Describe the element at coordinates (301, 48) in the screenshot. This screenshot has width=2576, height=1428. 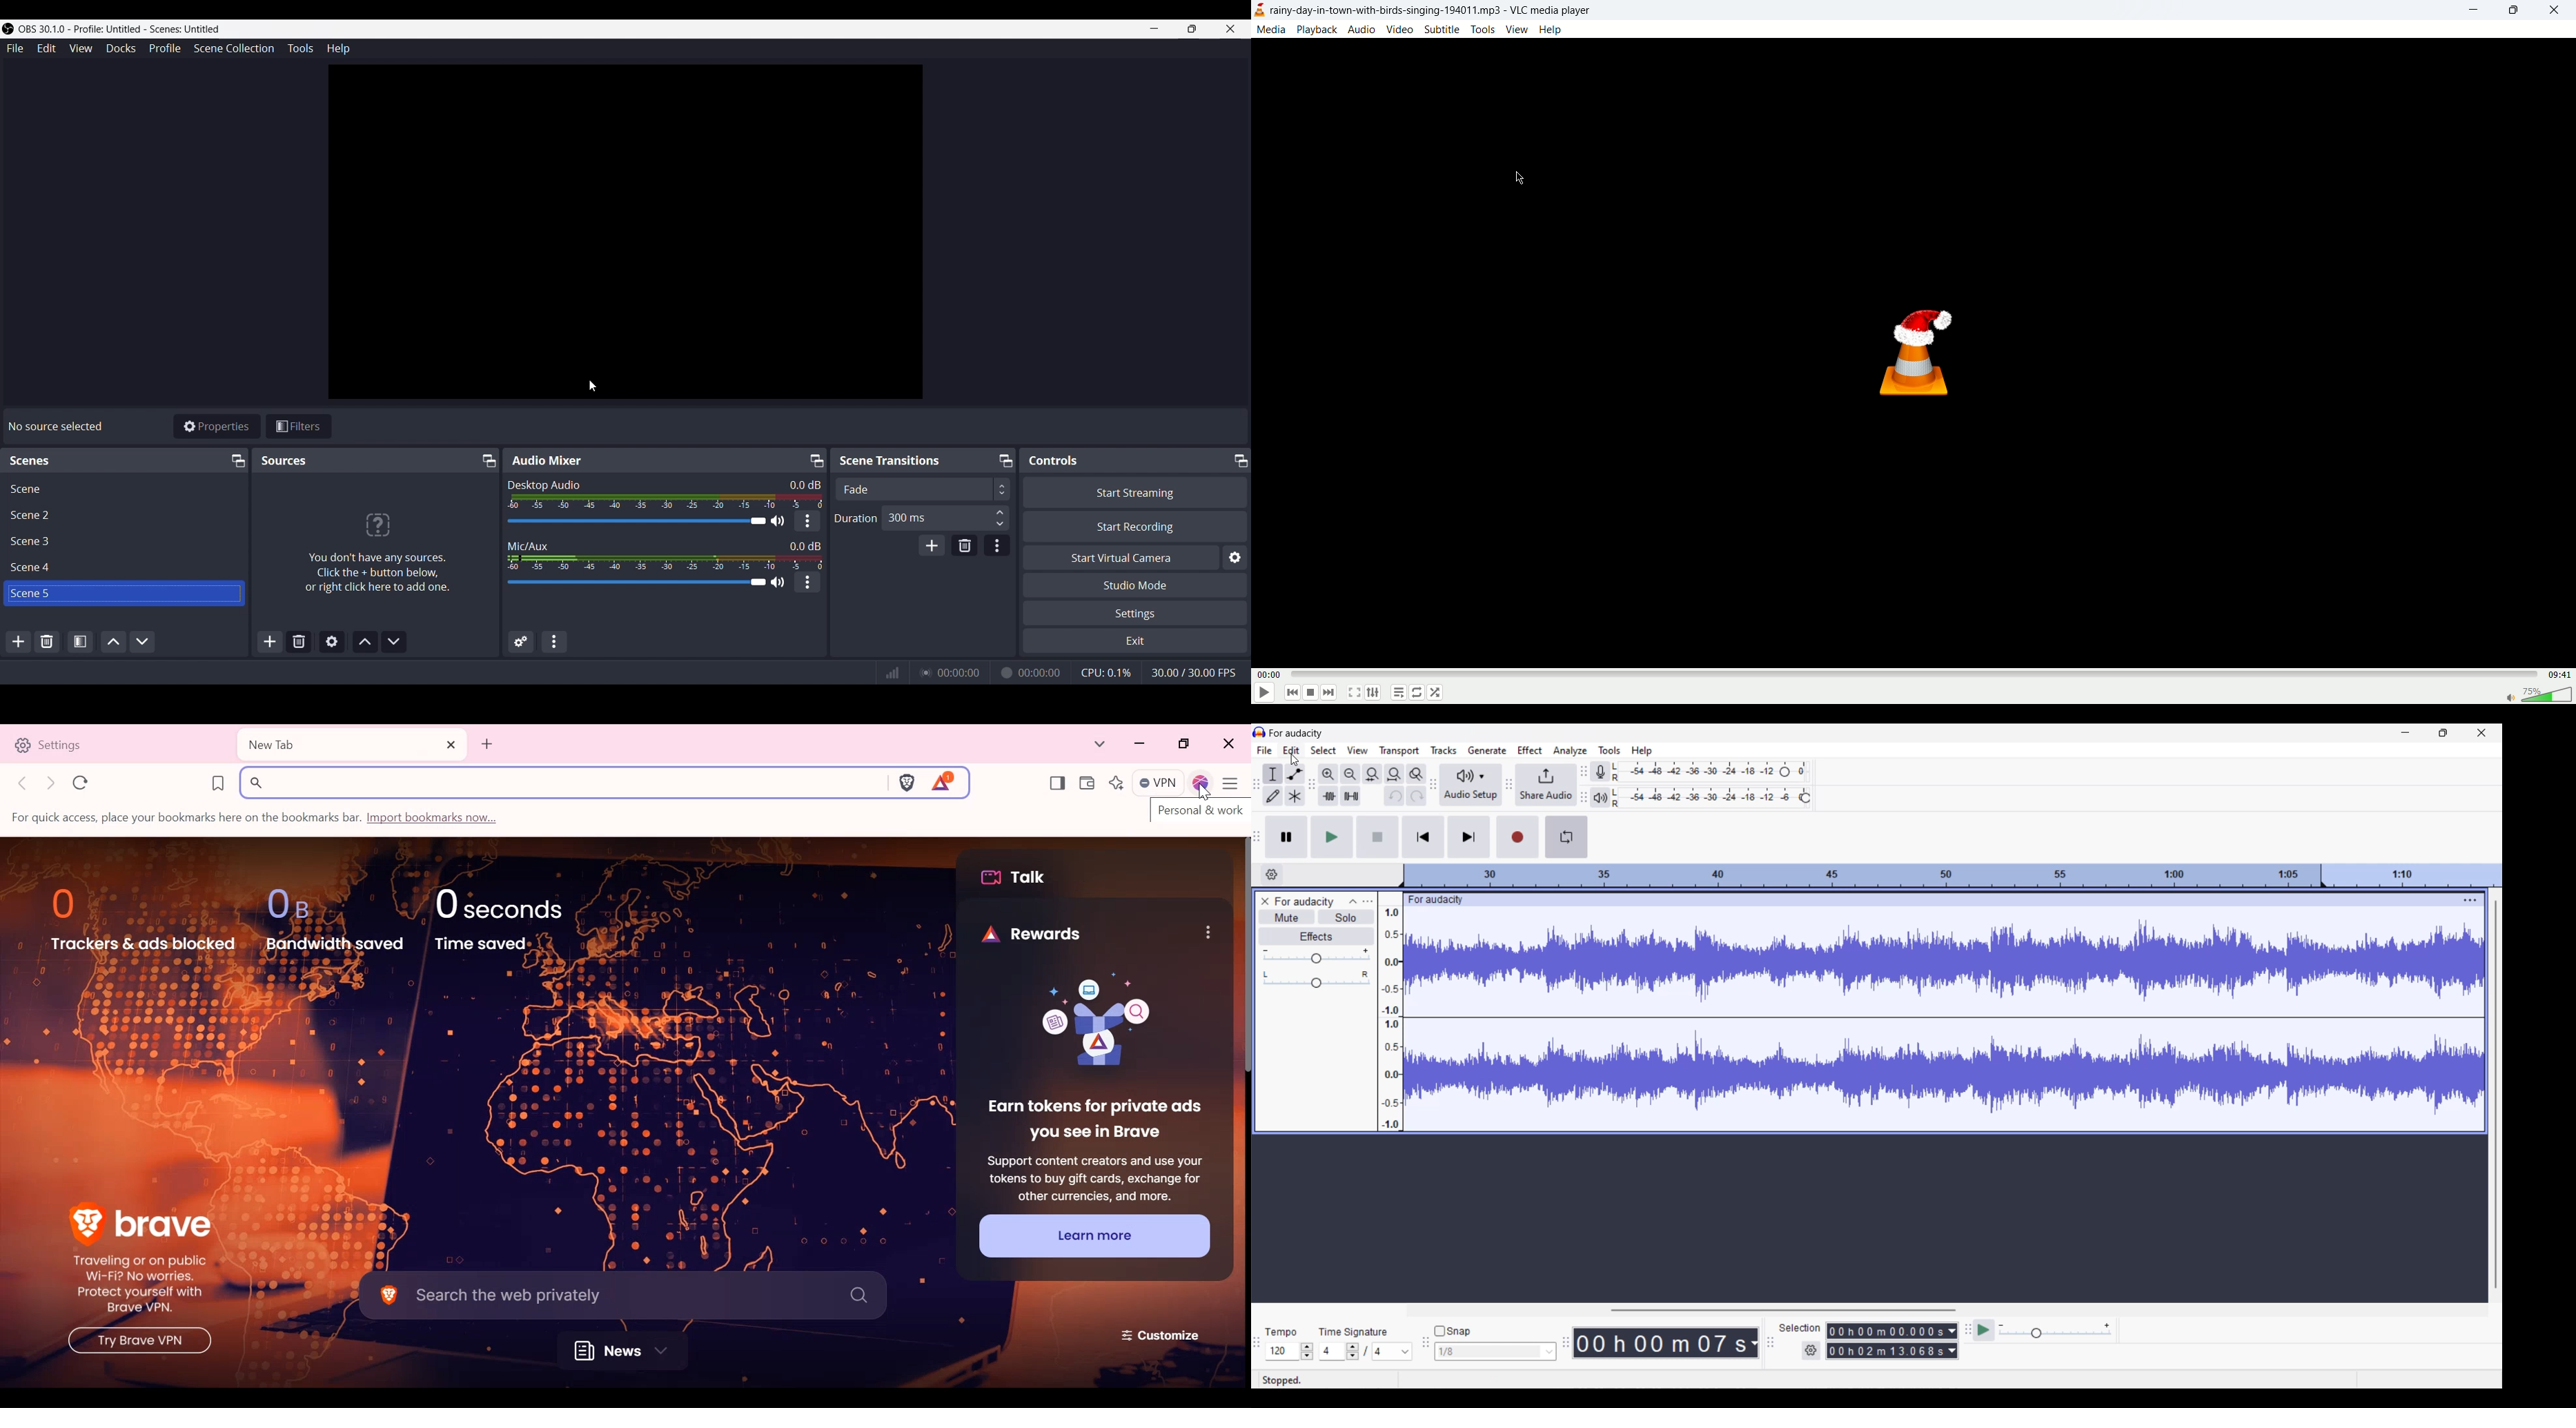
I see `Tools` at that location.